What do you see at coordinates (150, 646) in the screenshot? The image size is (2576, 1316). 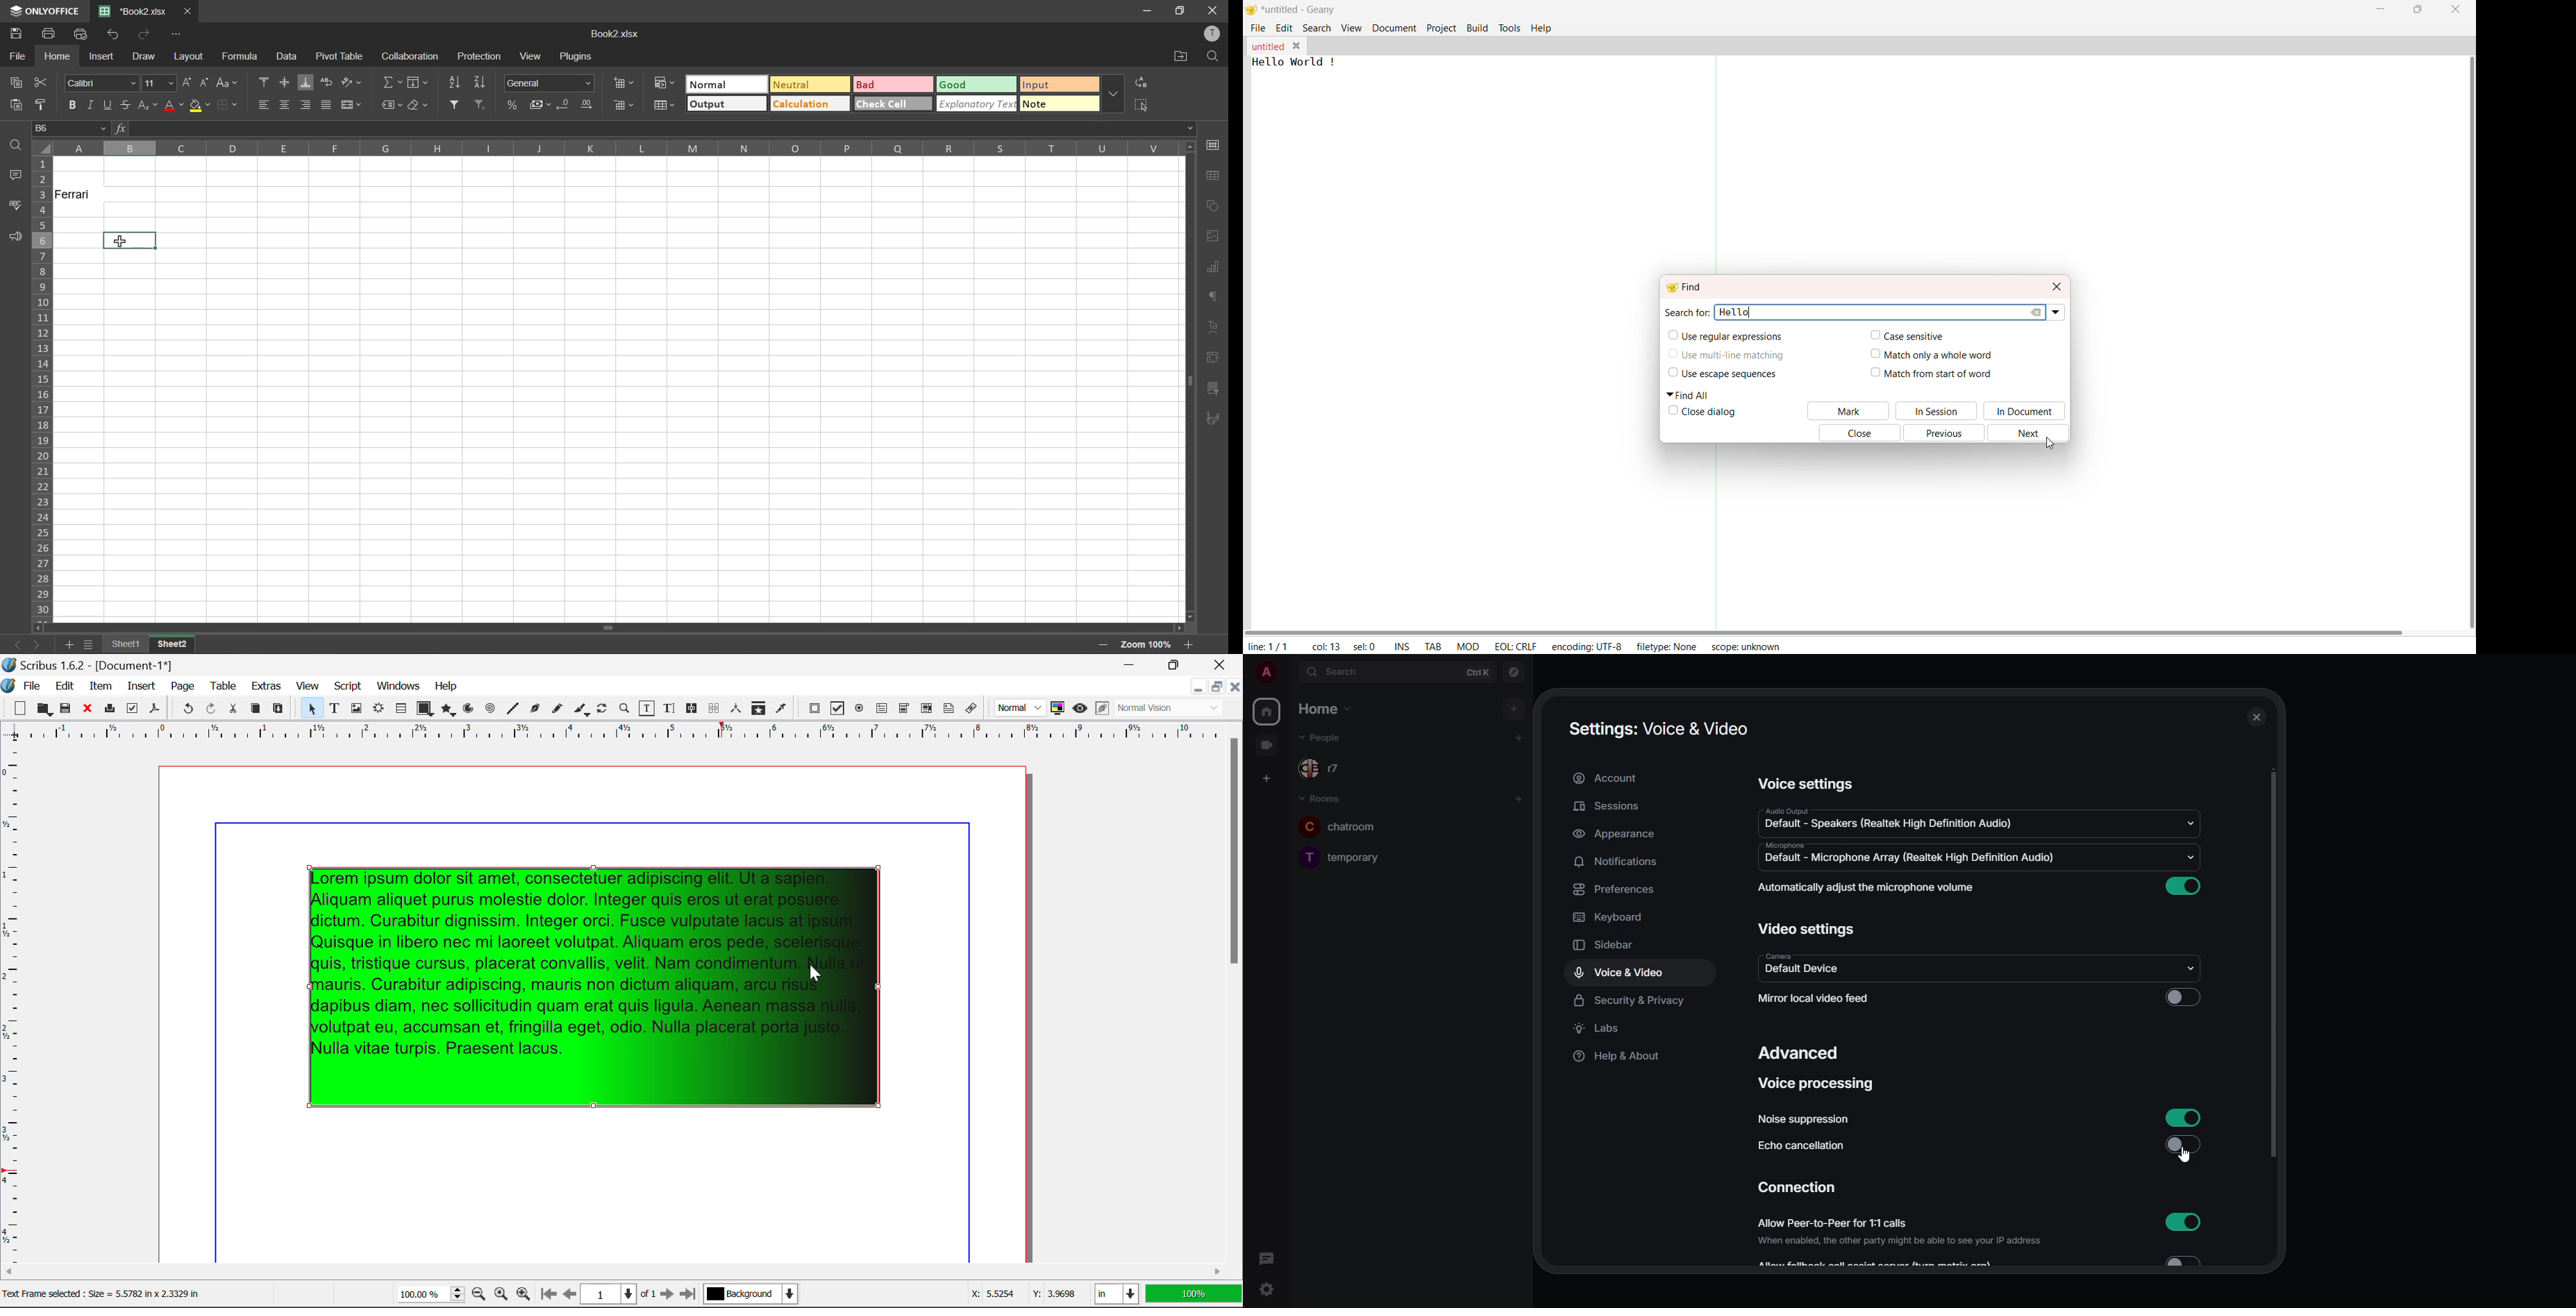 I see `sheet names` at bounding box center [150, 646].